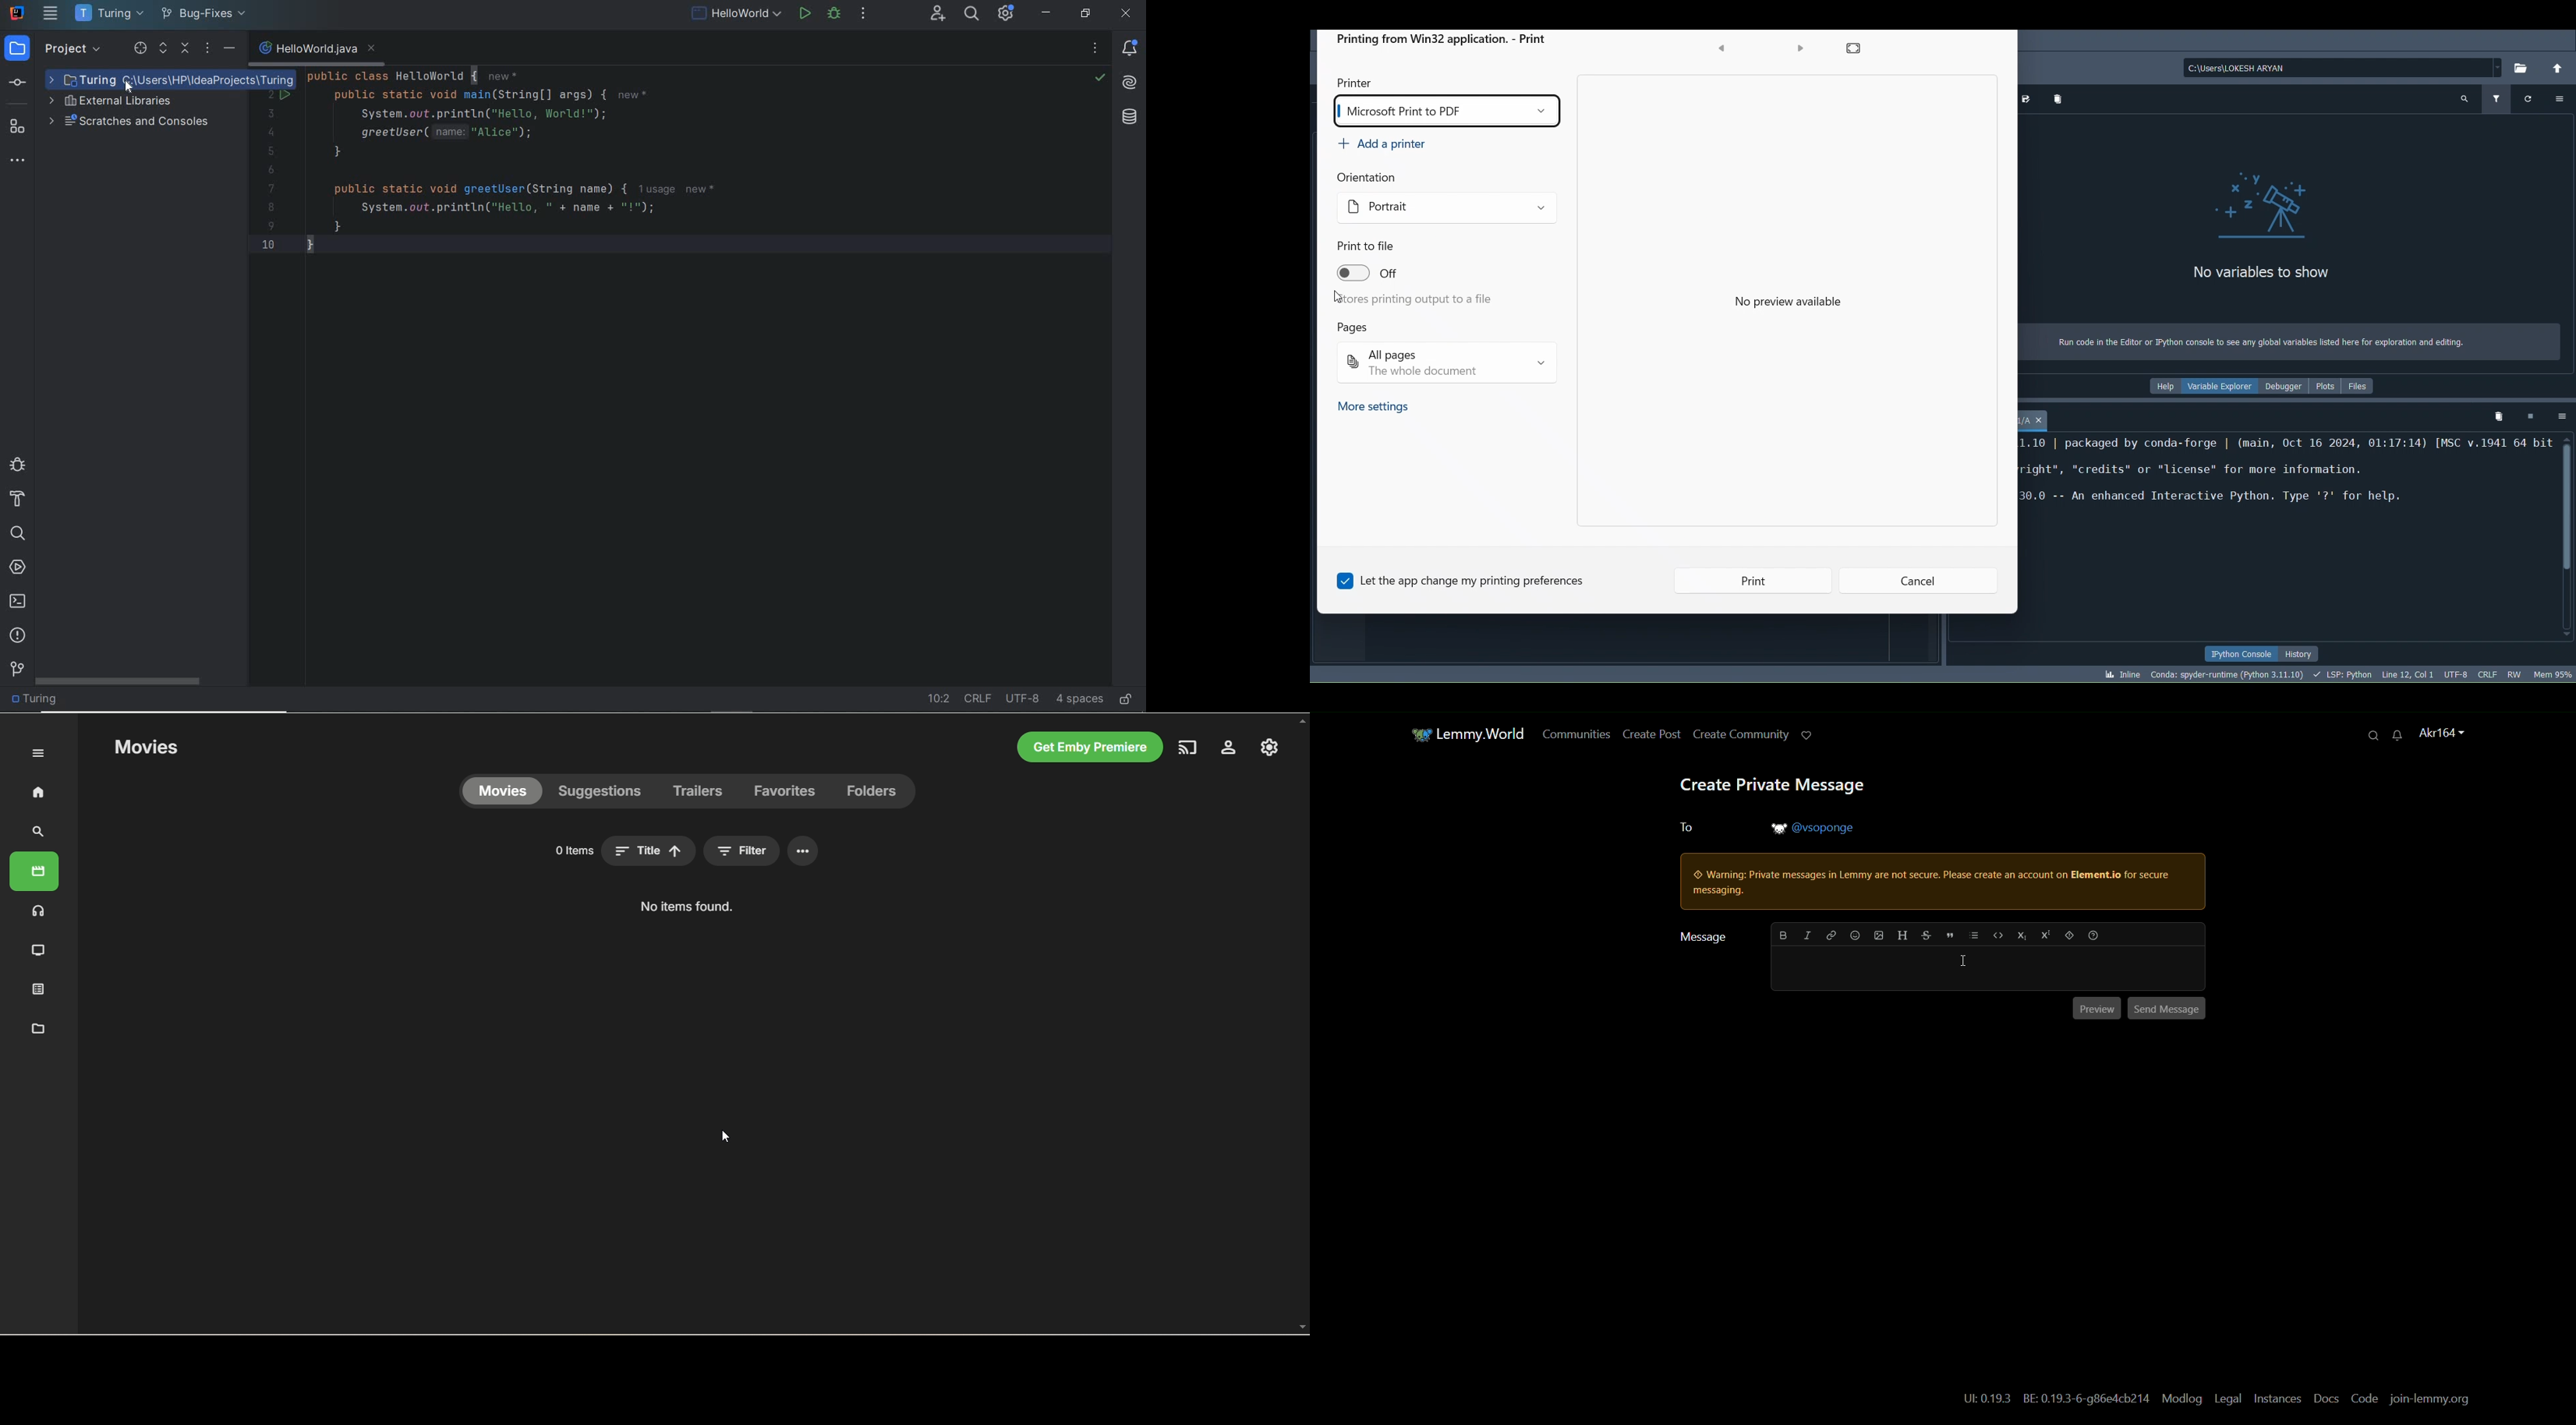  What do you see at coordinates (1645, 736) in the screenshot?
I see `create post` at bounding box center [1645, 736].